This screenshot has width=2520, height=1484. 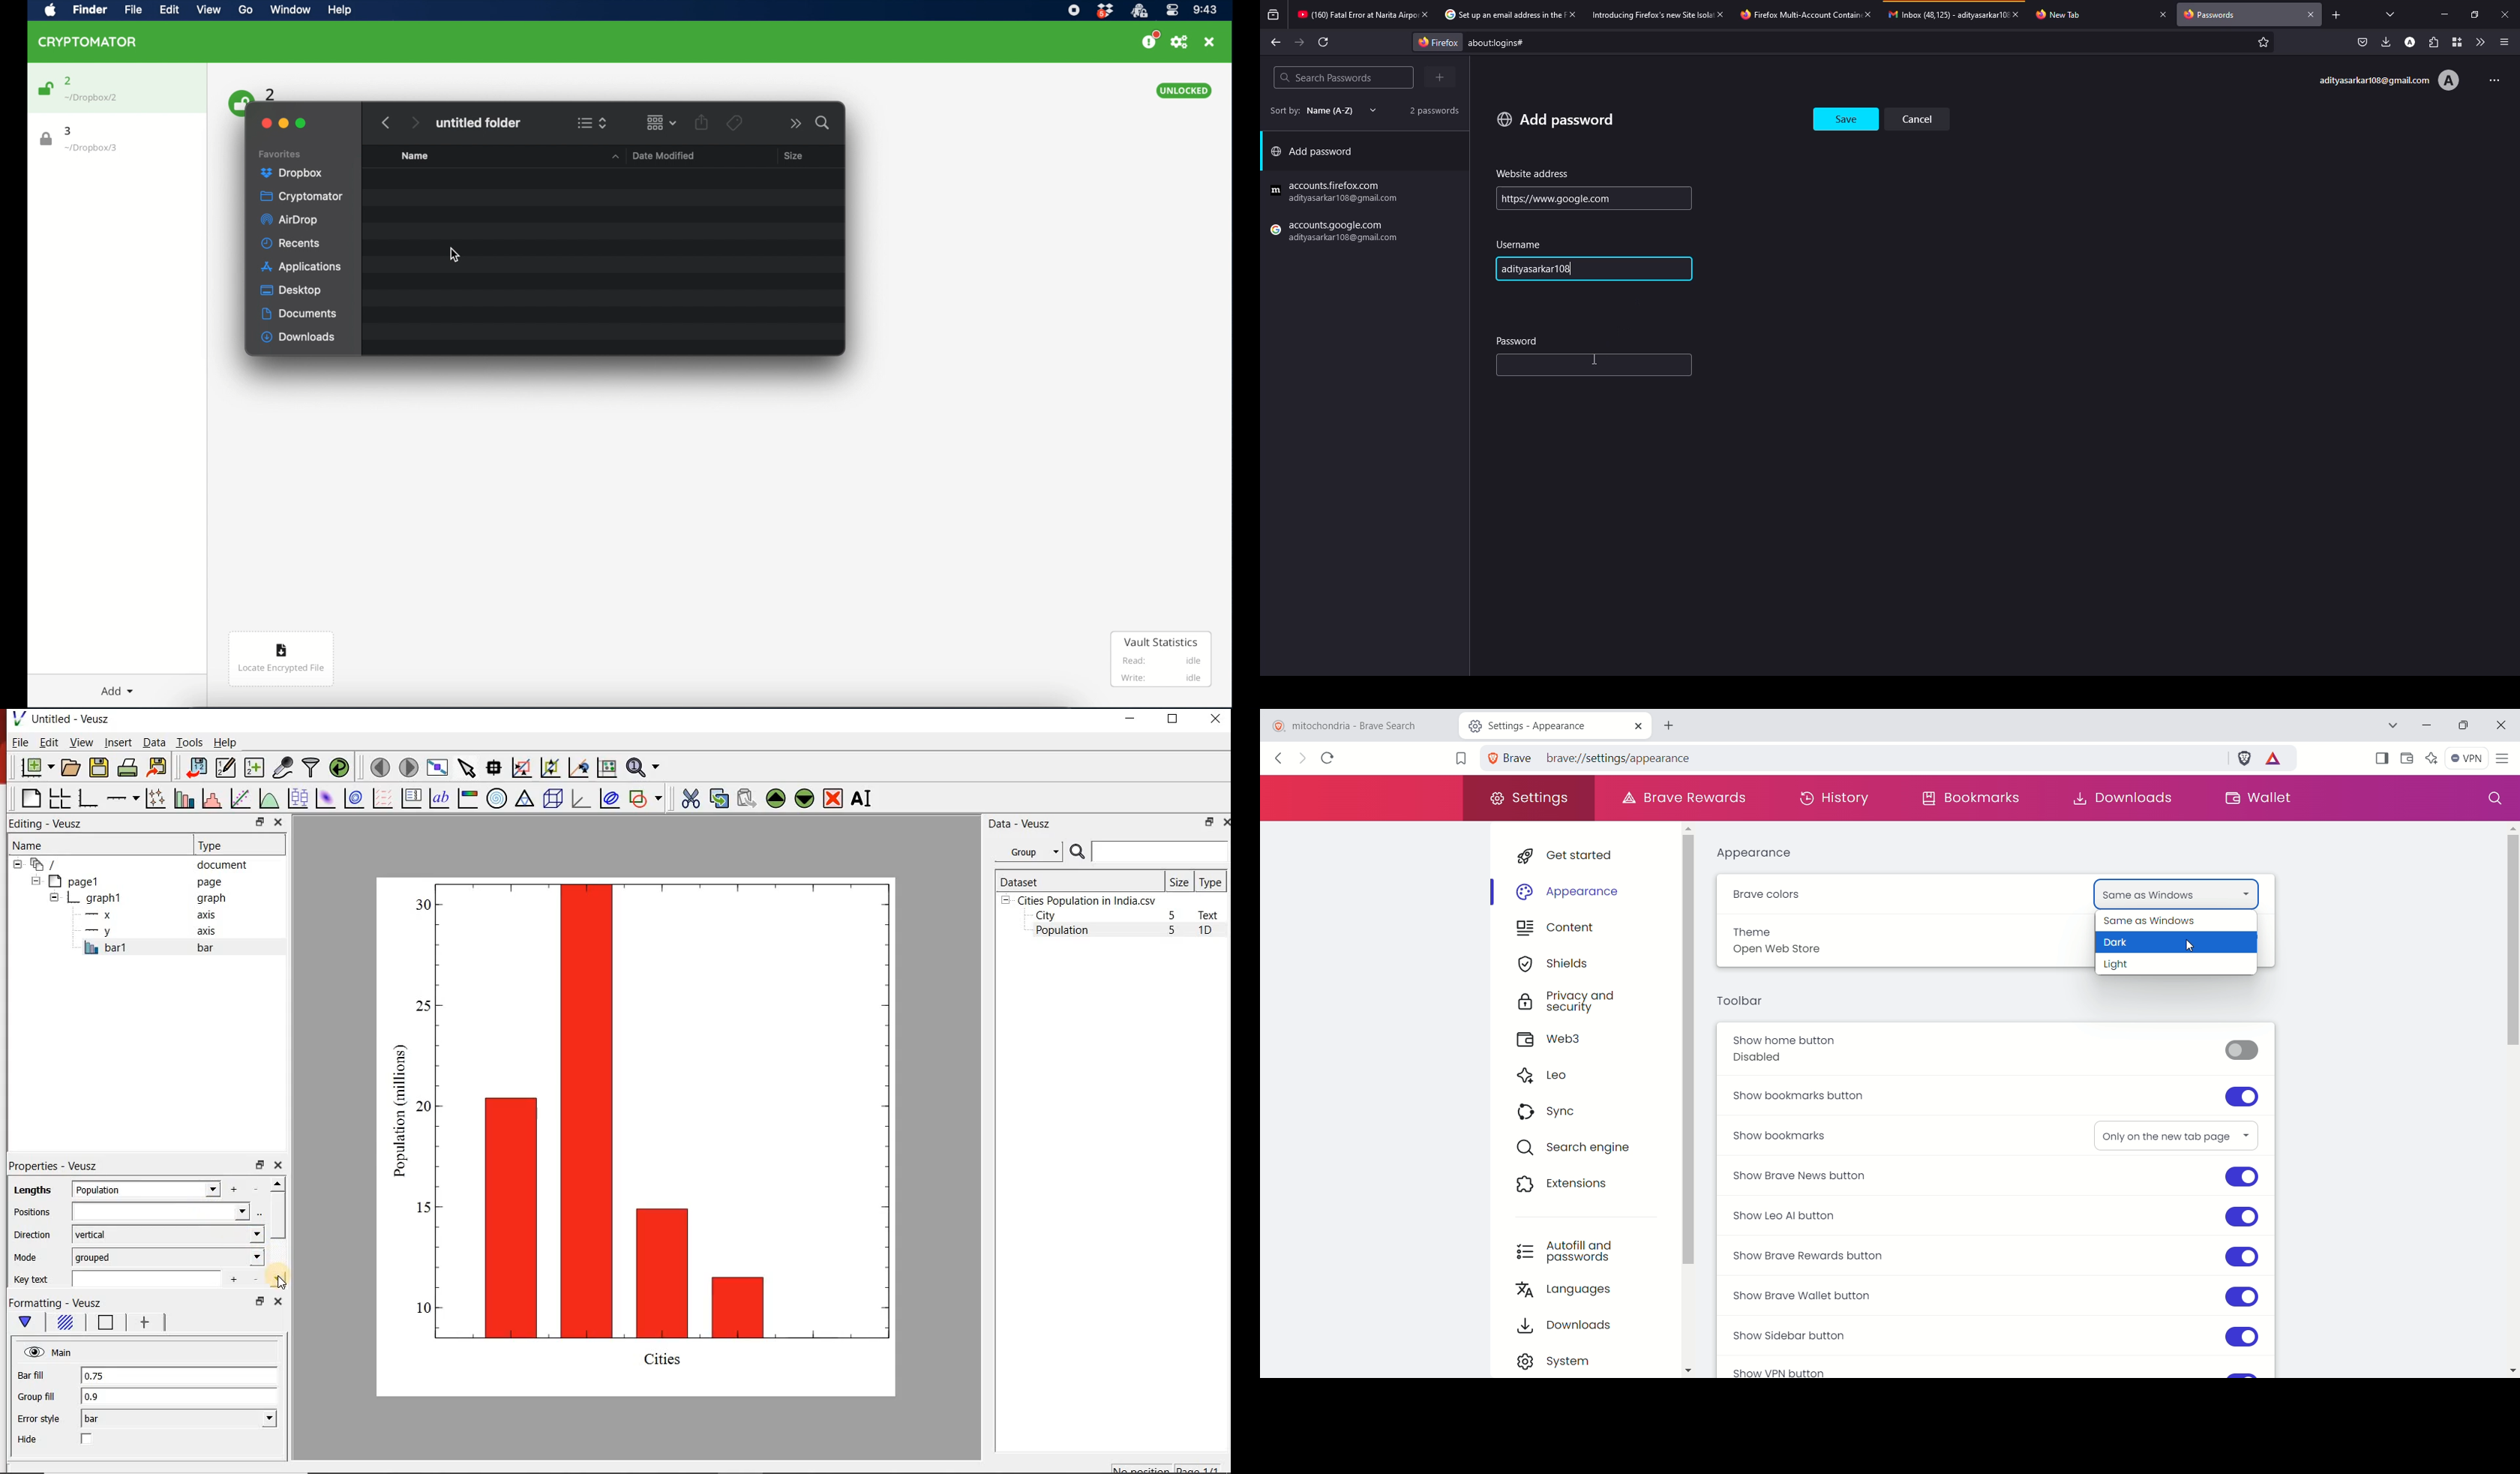 I want to click on 3d scene, so click(x=552, y=798).